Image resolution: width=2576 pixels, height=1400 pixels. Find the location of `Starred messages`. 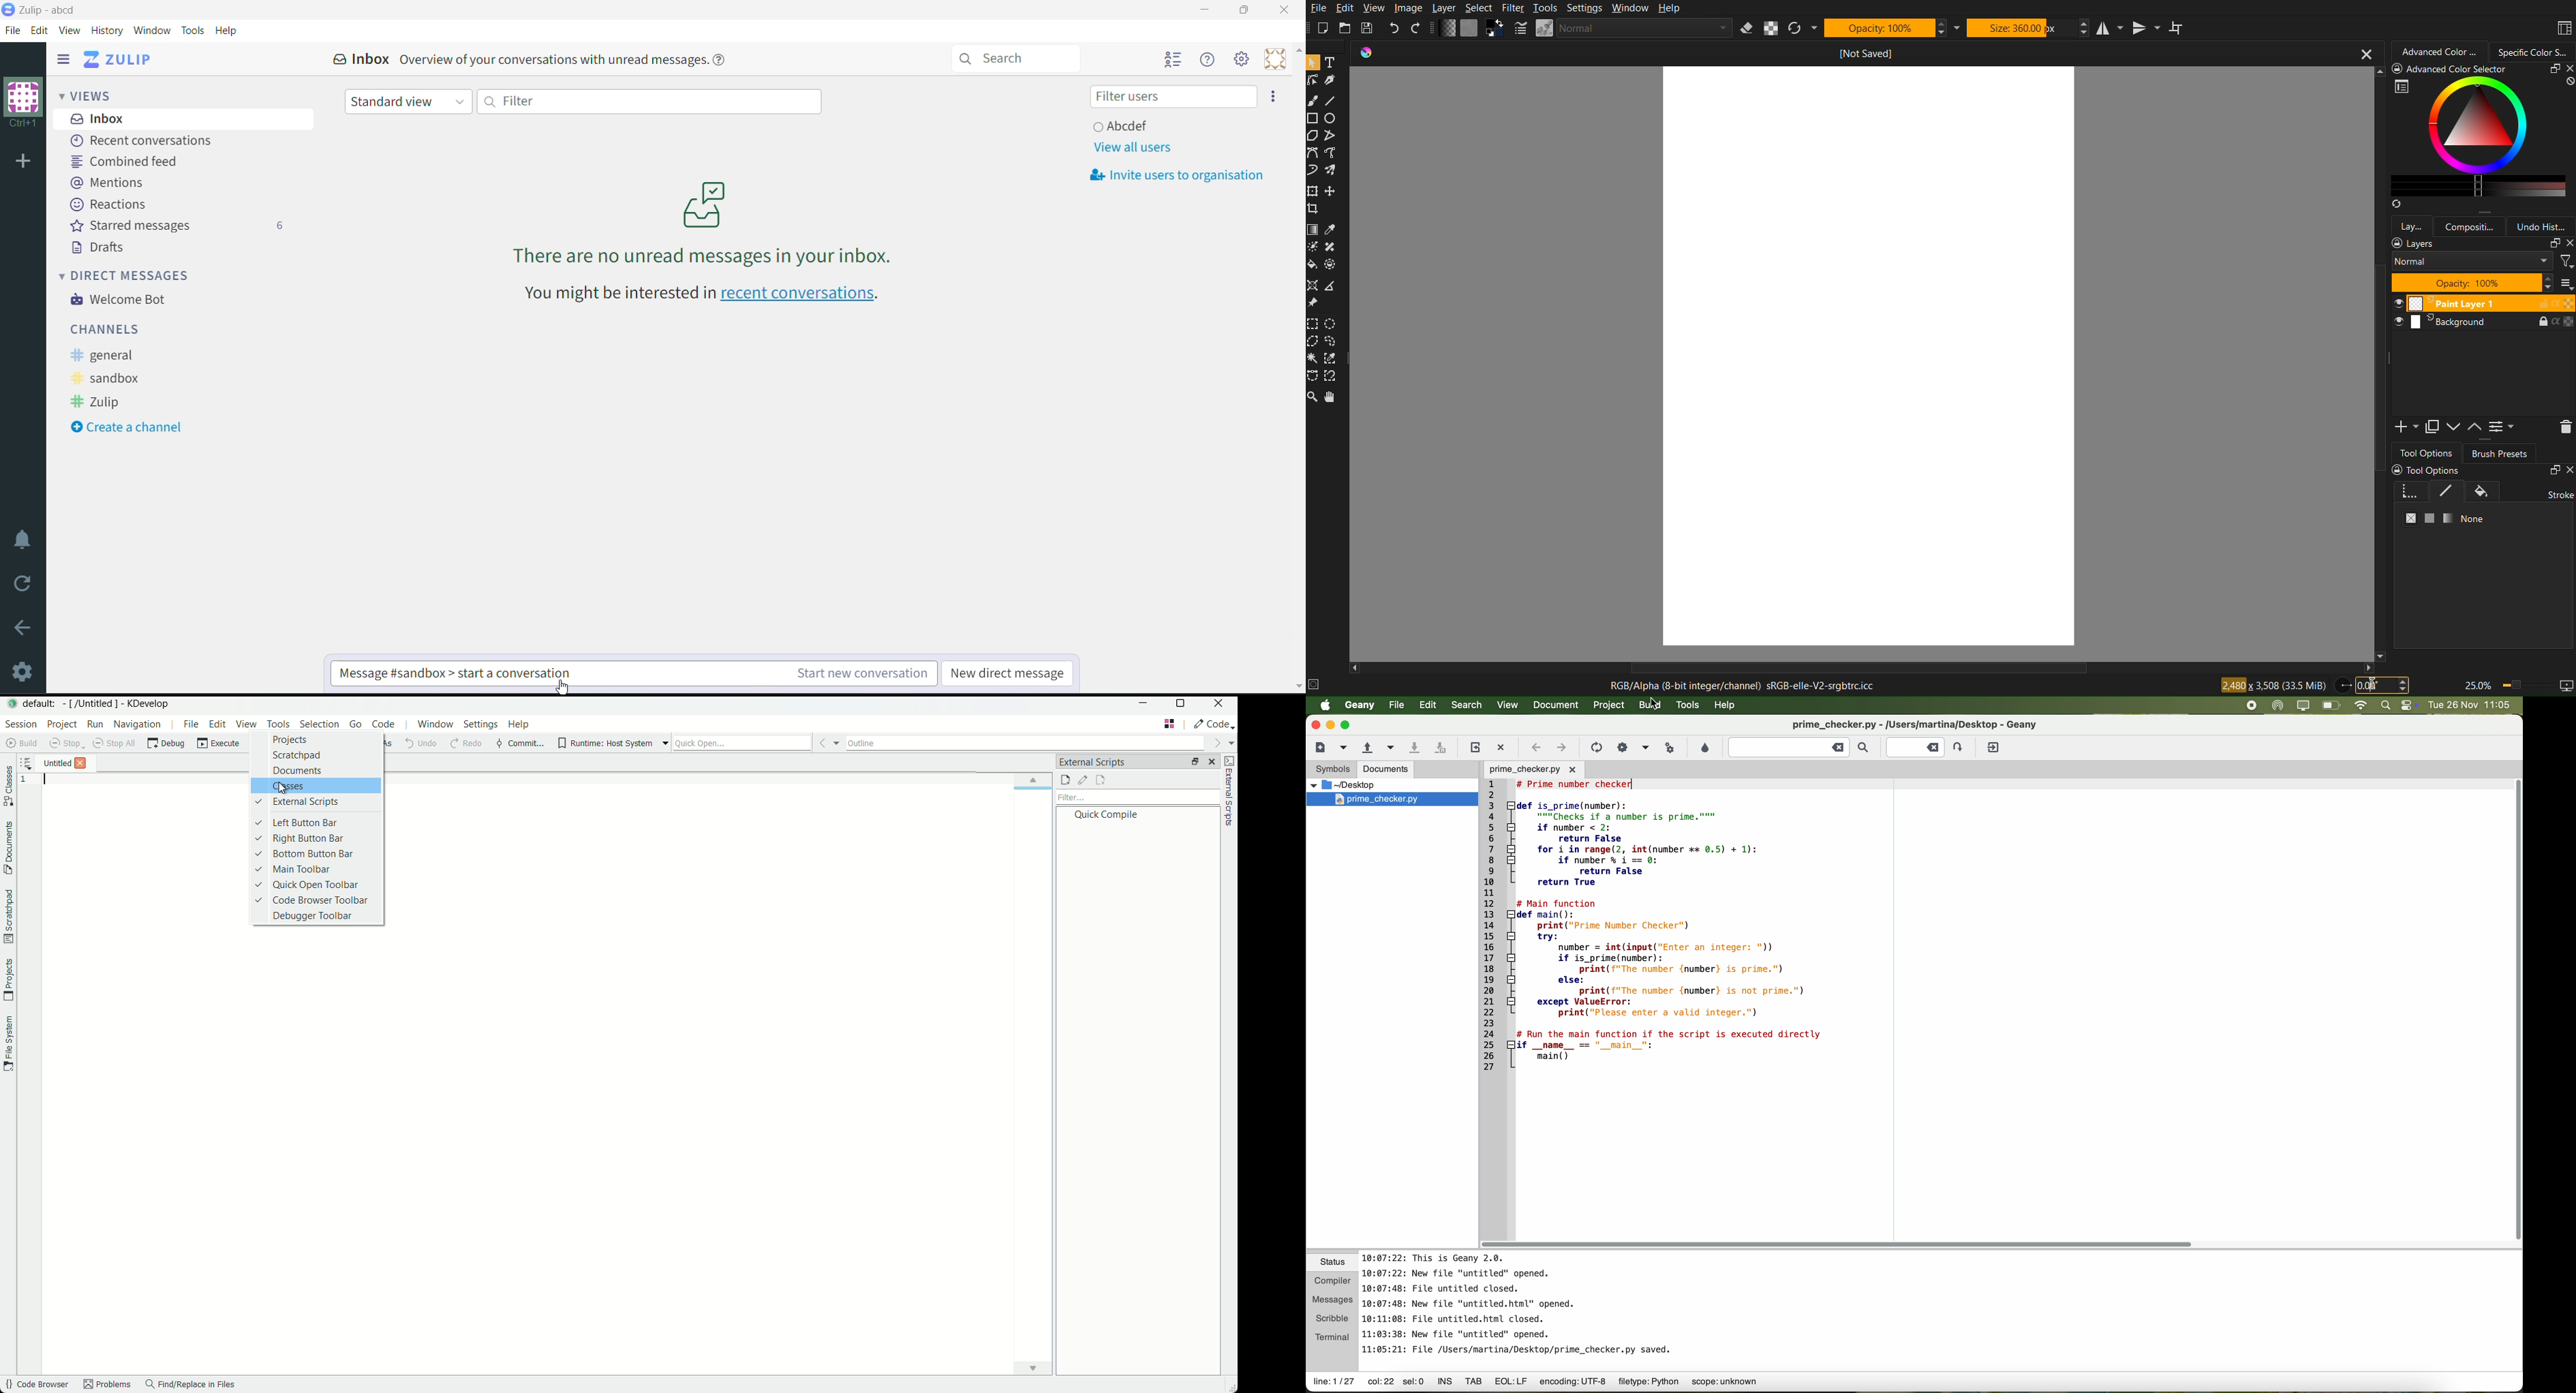

Starred messages is located at coordinates (176, 225).